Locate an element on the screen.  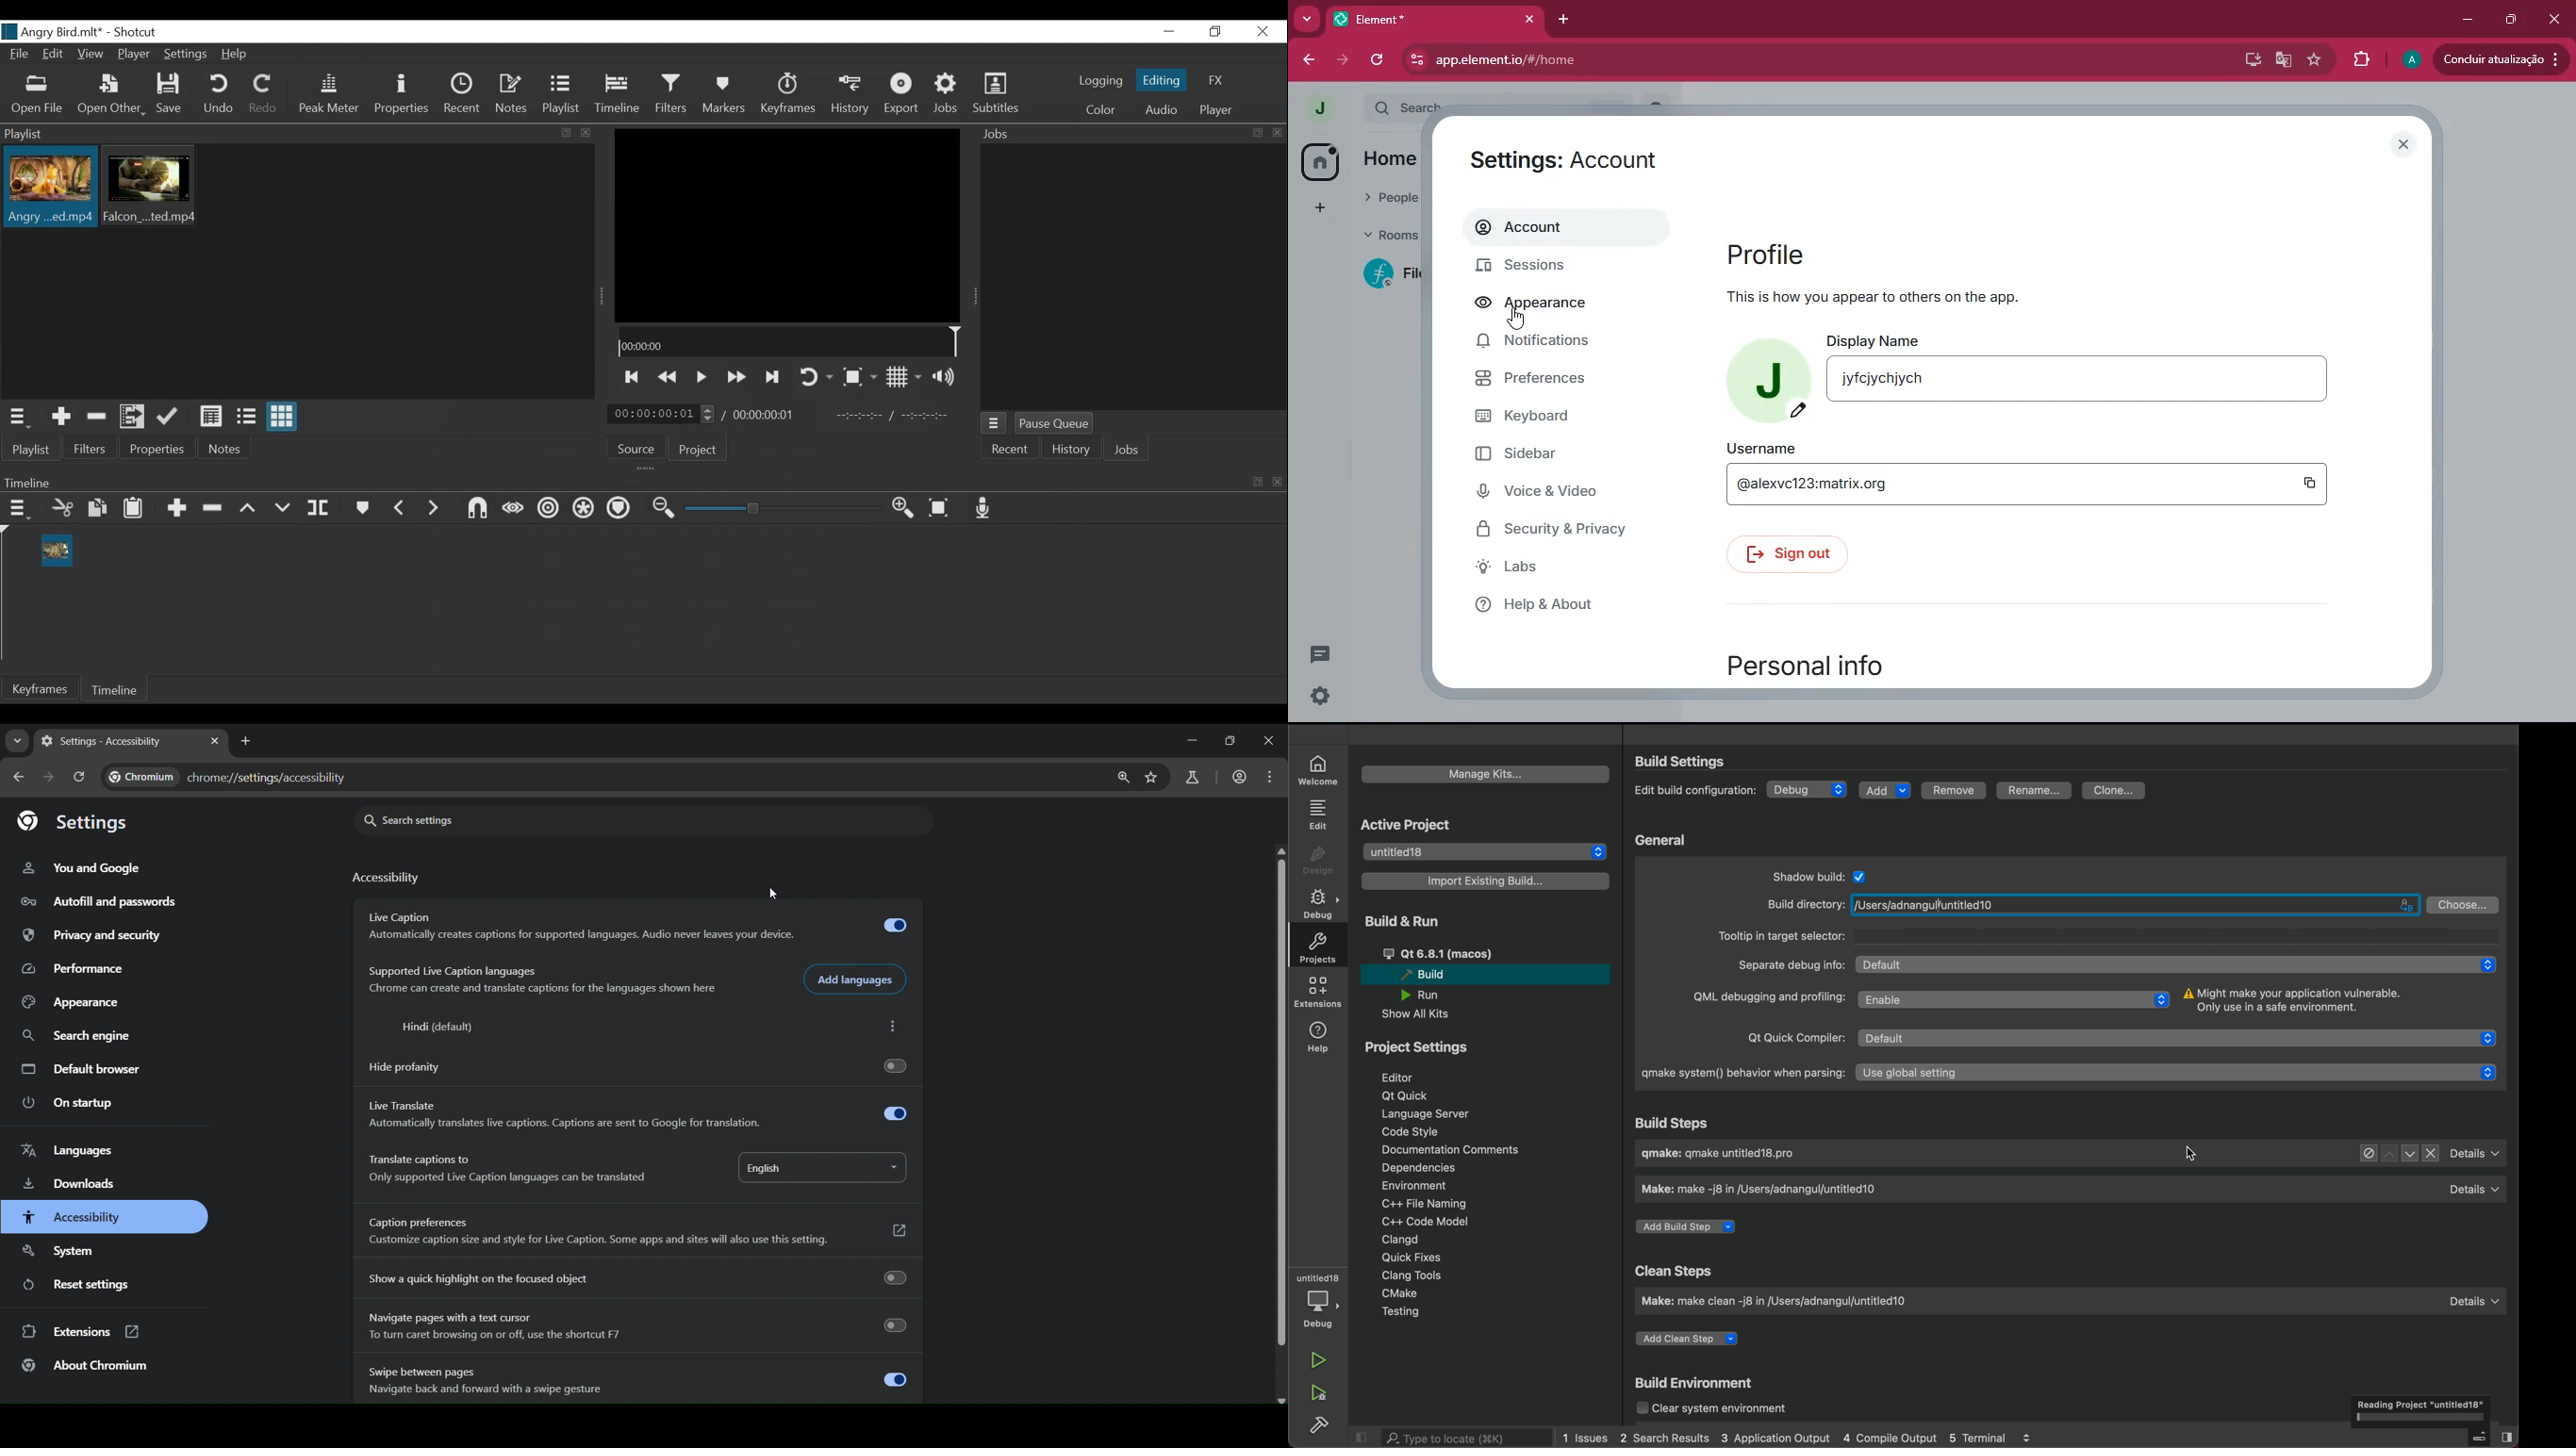
Playlist is located at coordinates (564, 94).